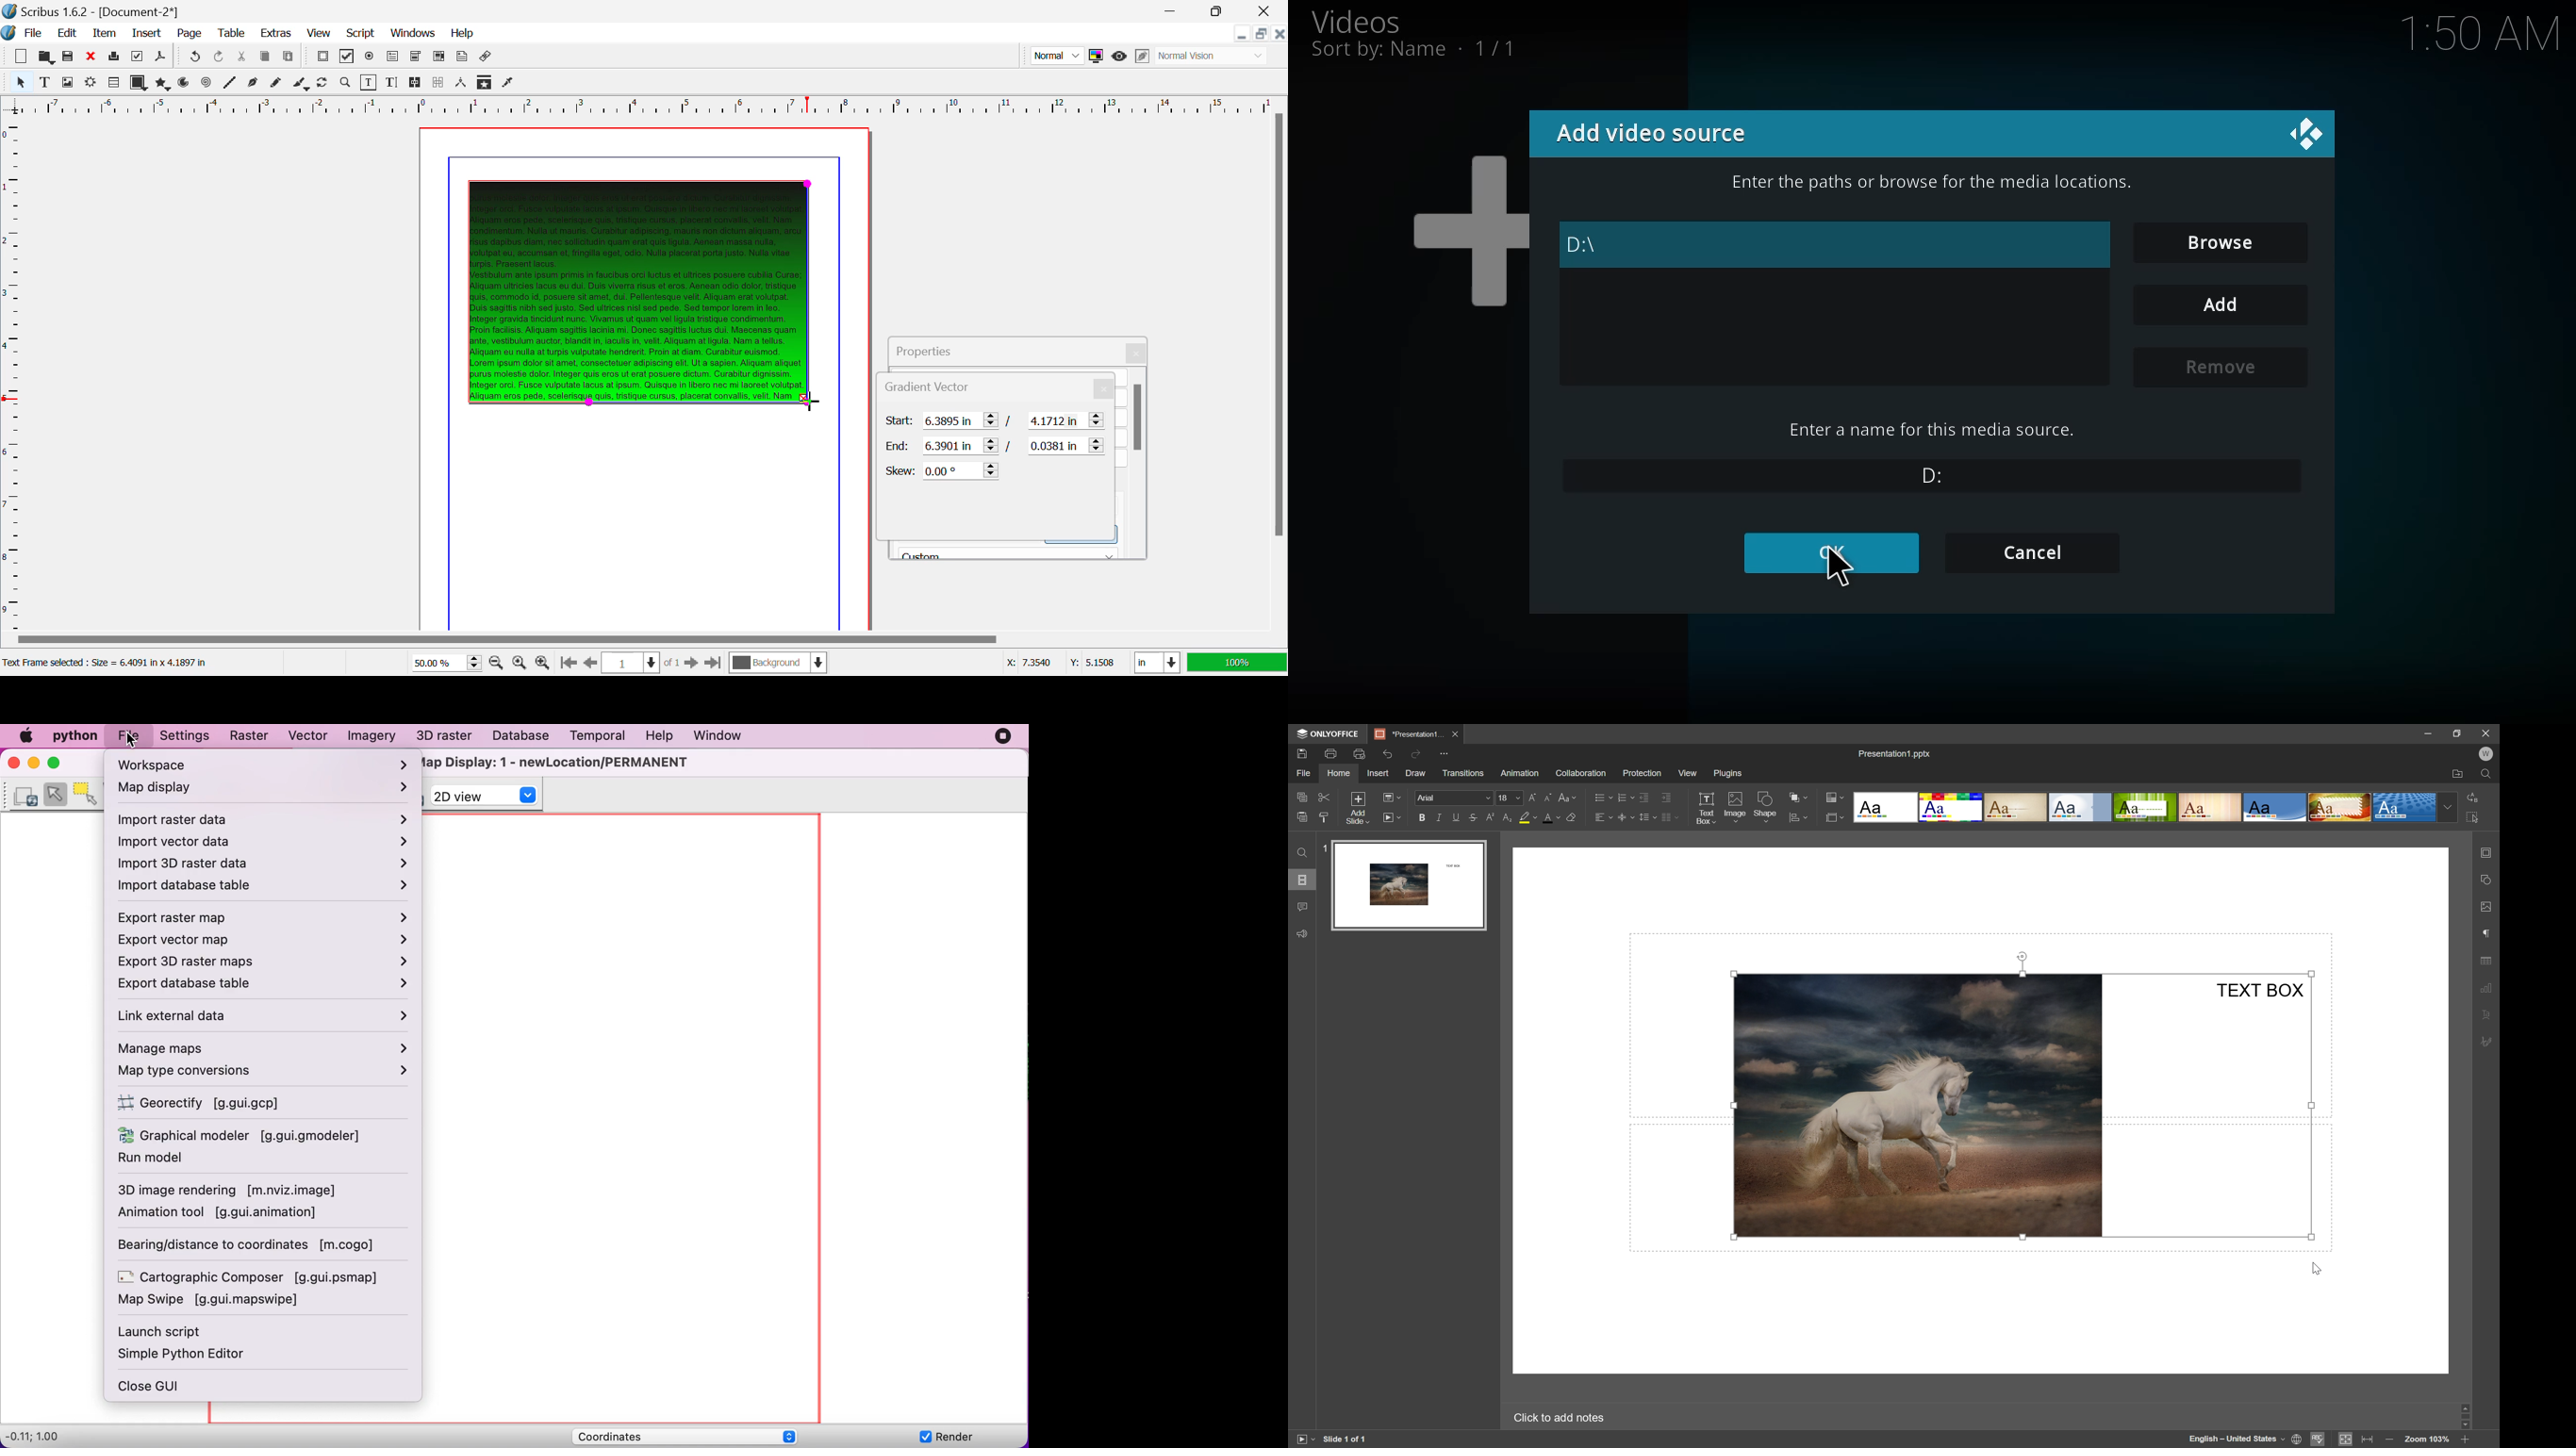 The height and width of the screenshot is (1456, 2576). I want to click on subscript, so click(1507, 817).